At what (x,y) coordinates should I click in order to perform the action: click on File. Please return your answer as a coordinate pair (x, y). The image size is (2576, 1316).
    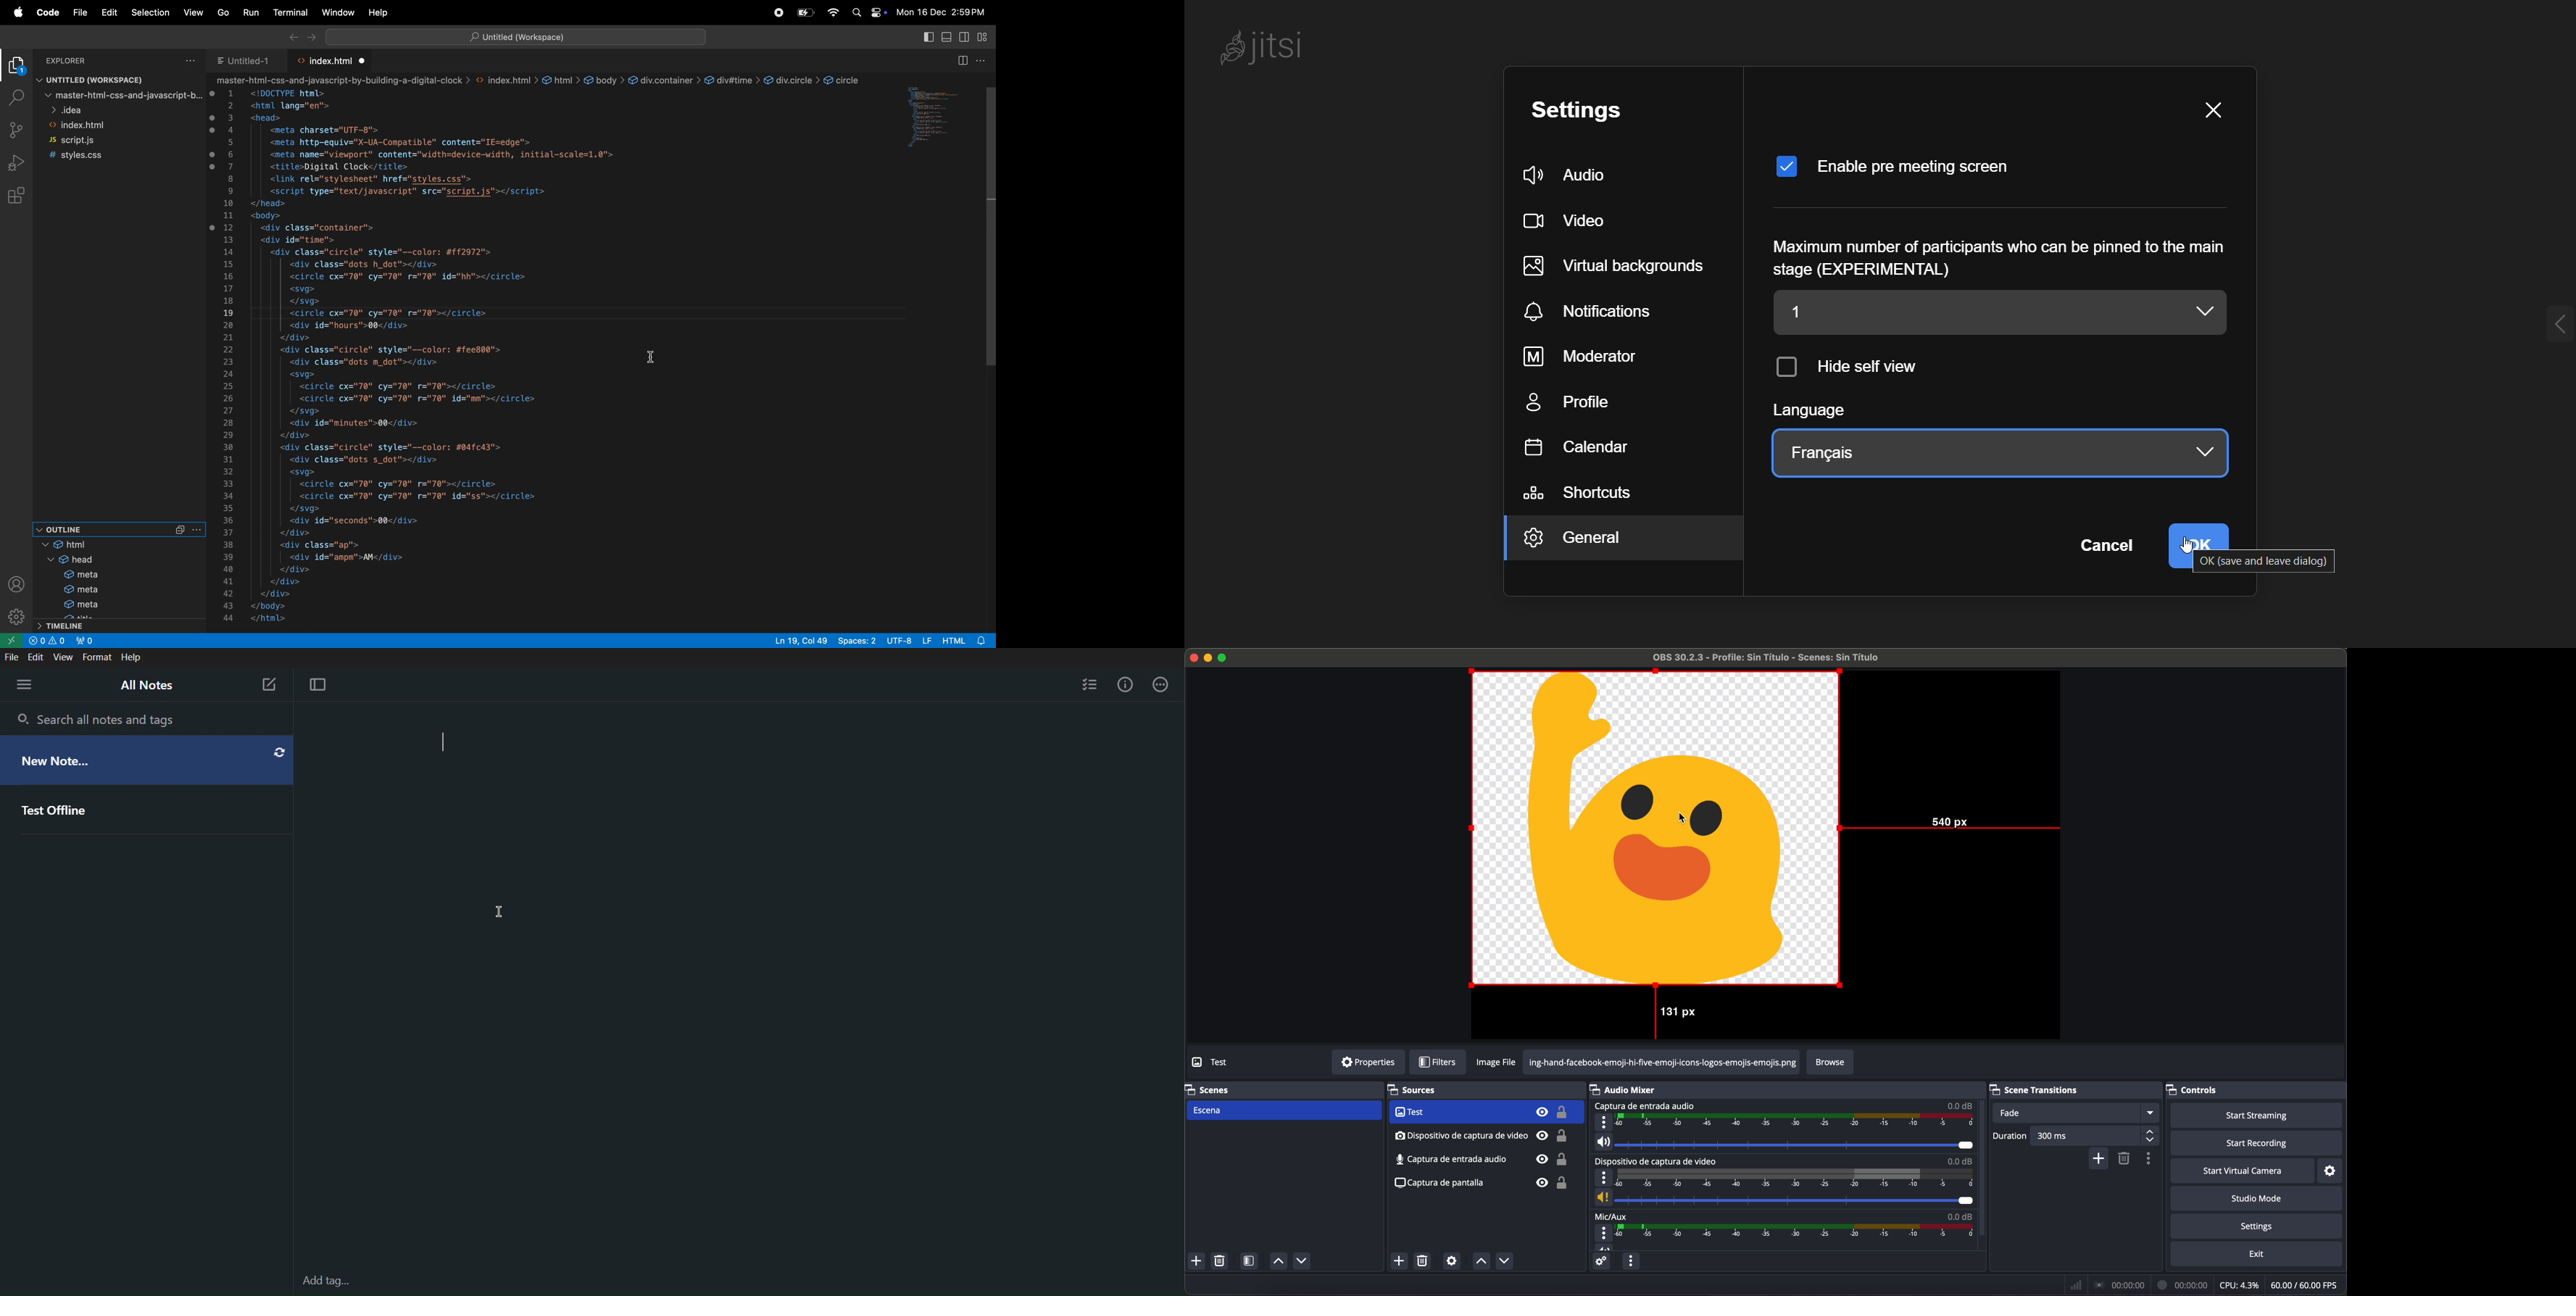
    Looking at the image, I should click on (12, 655).